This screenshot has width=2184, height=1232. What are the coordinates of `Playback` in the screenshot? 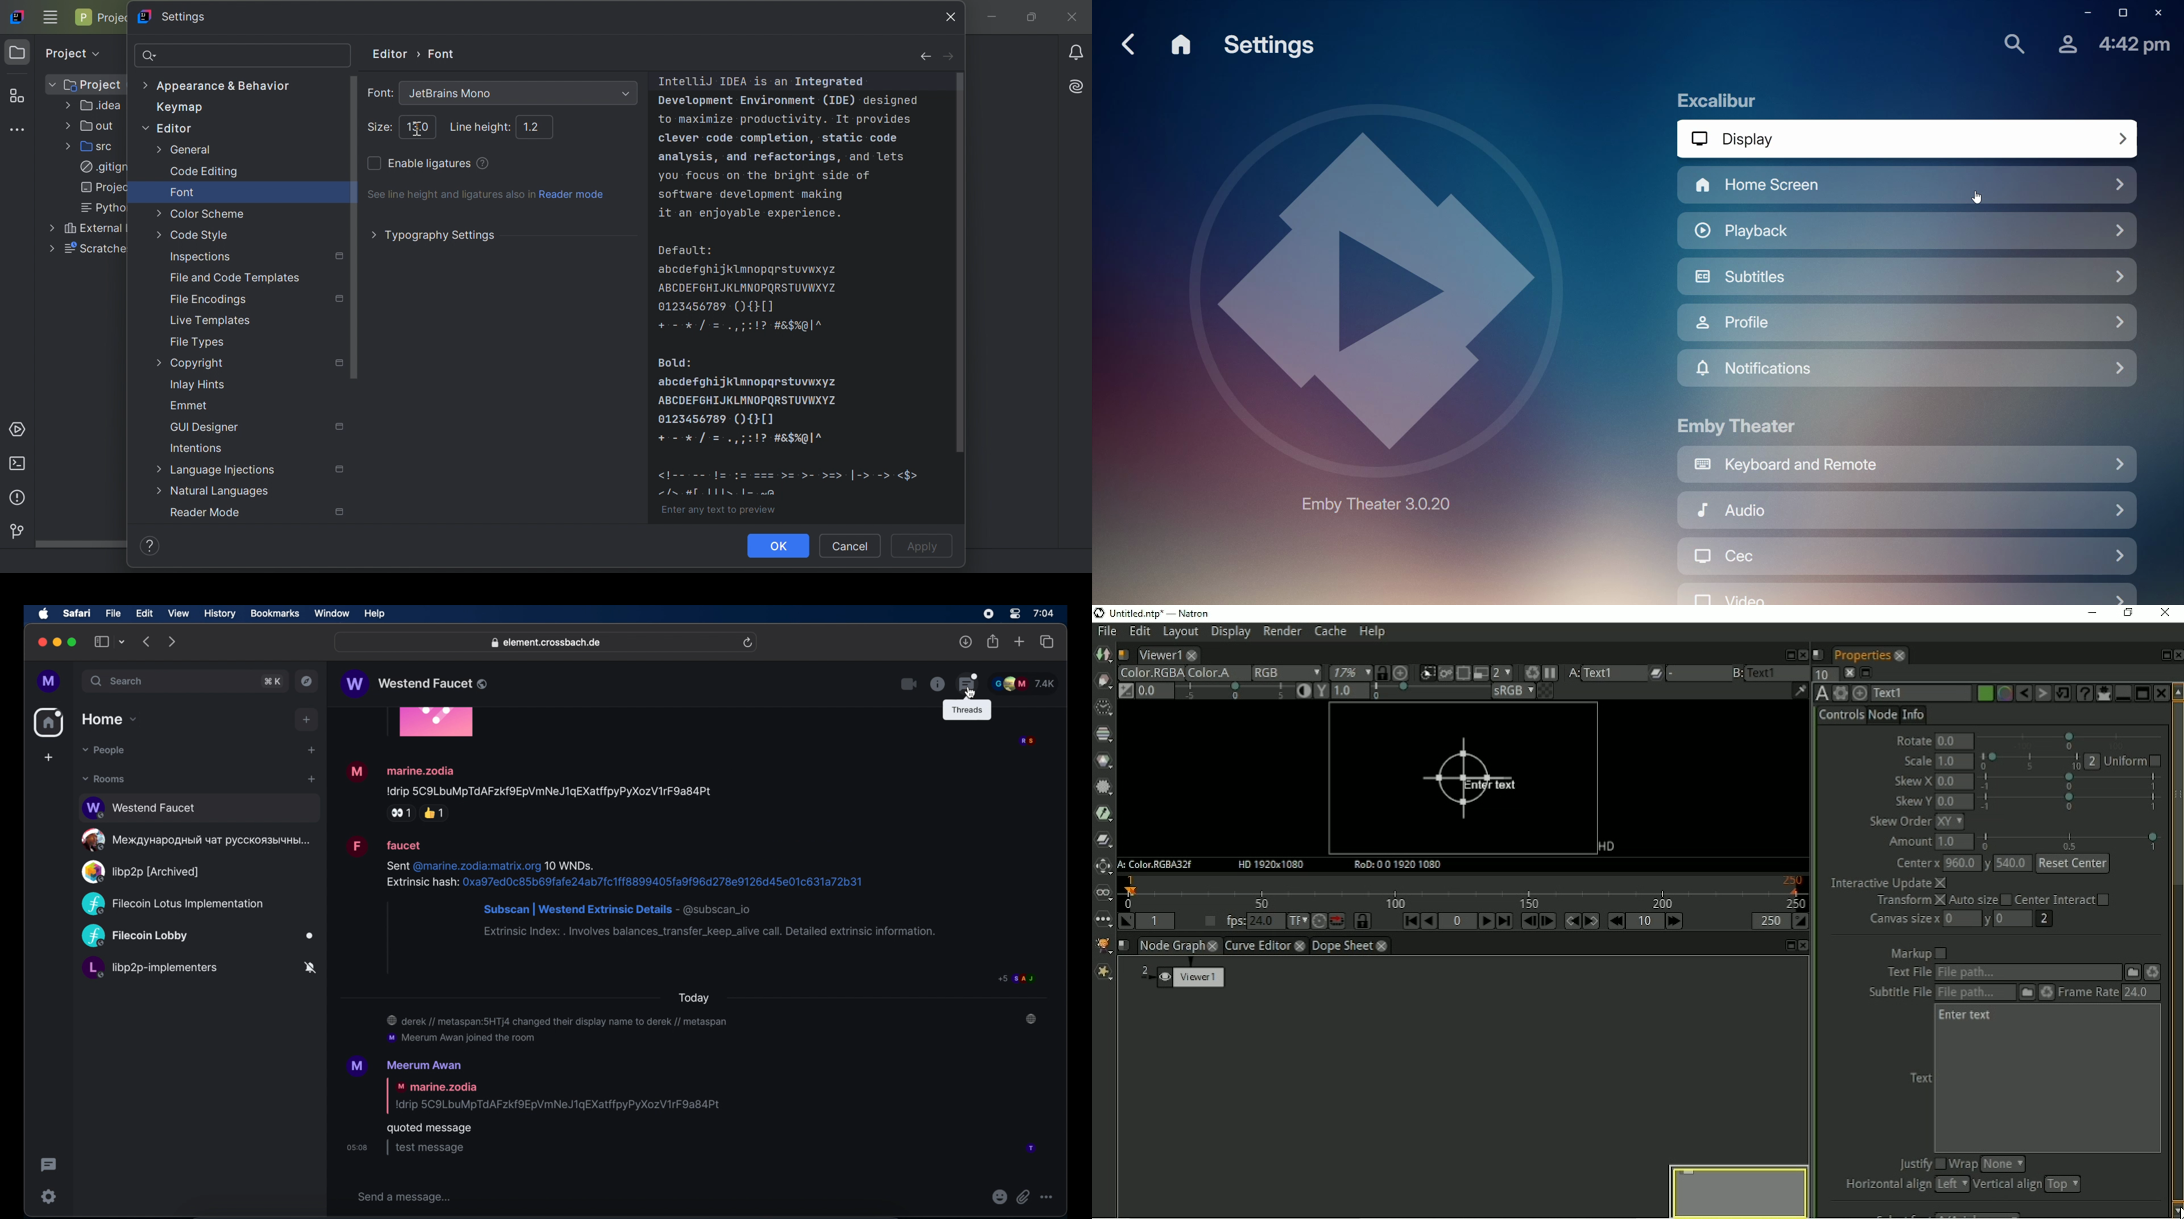 It's located at (1905, 229).